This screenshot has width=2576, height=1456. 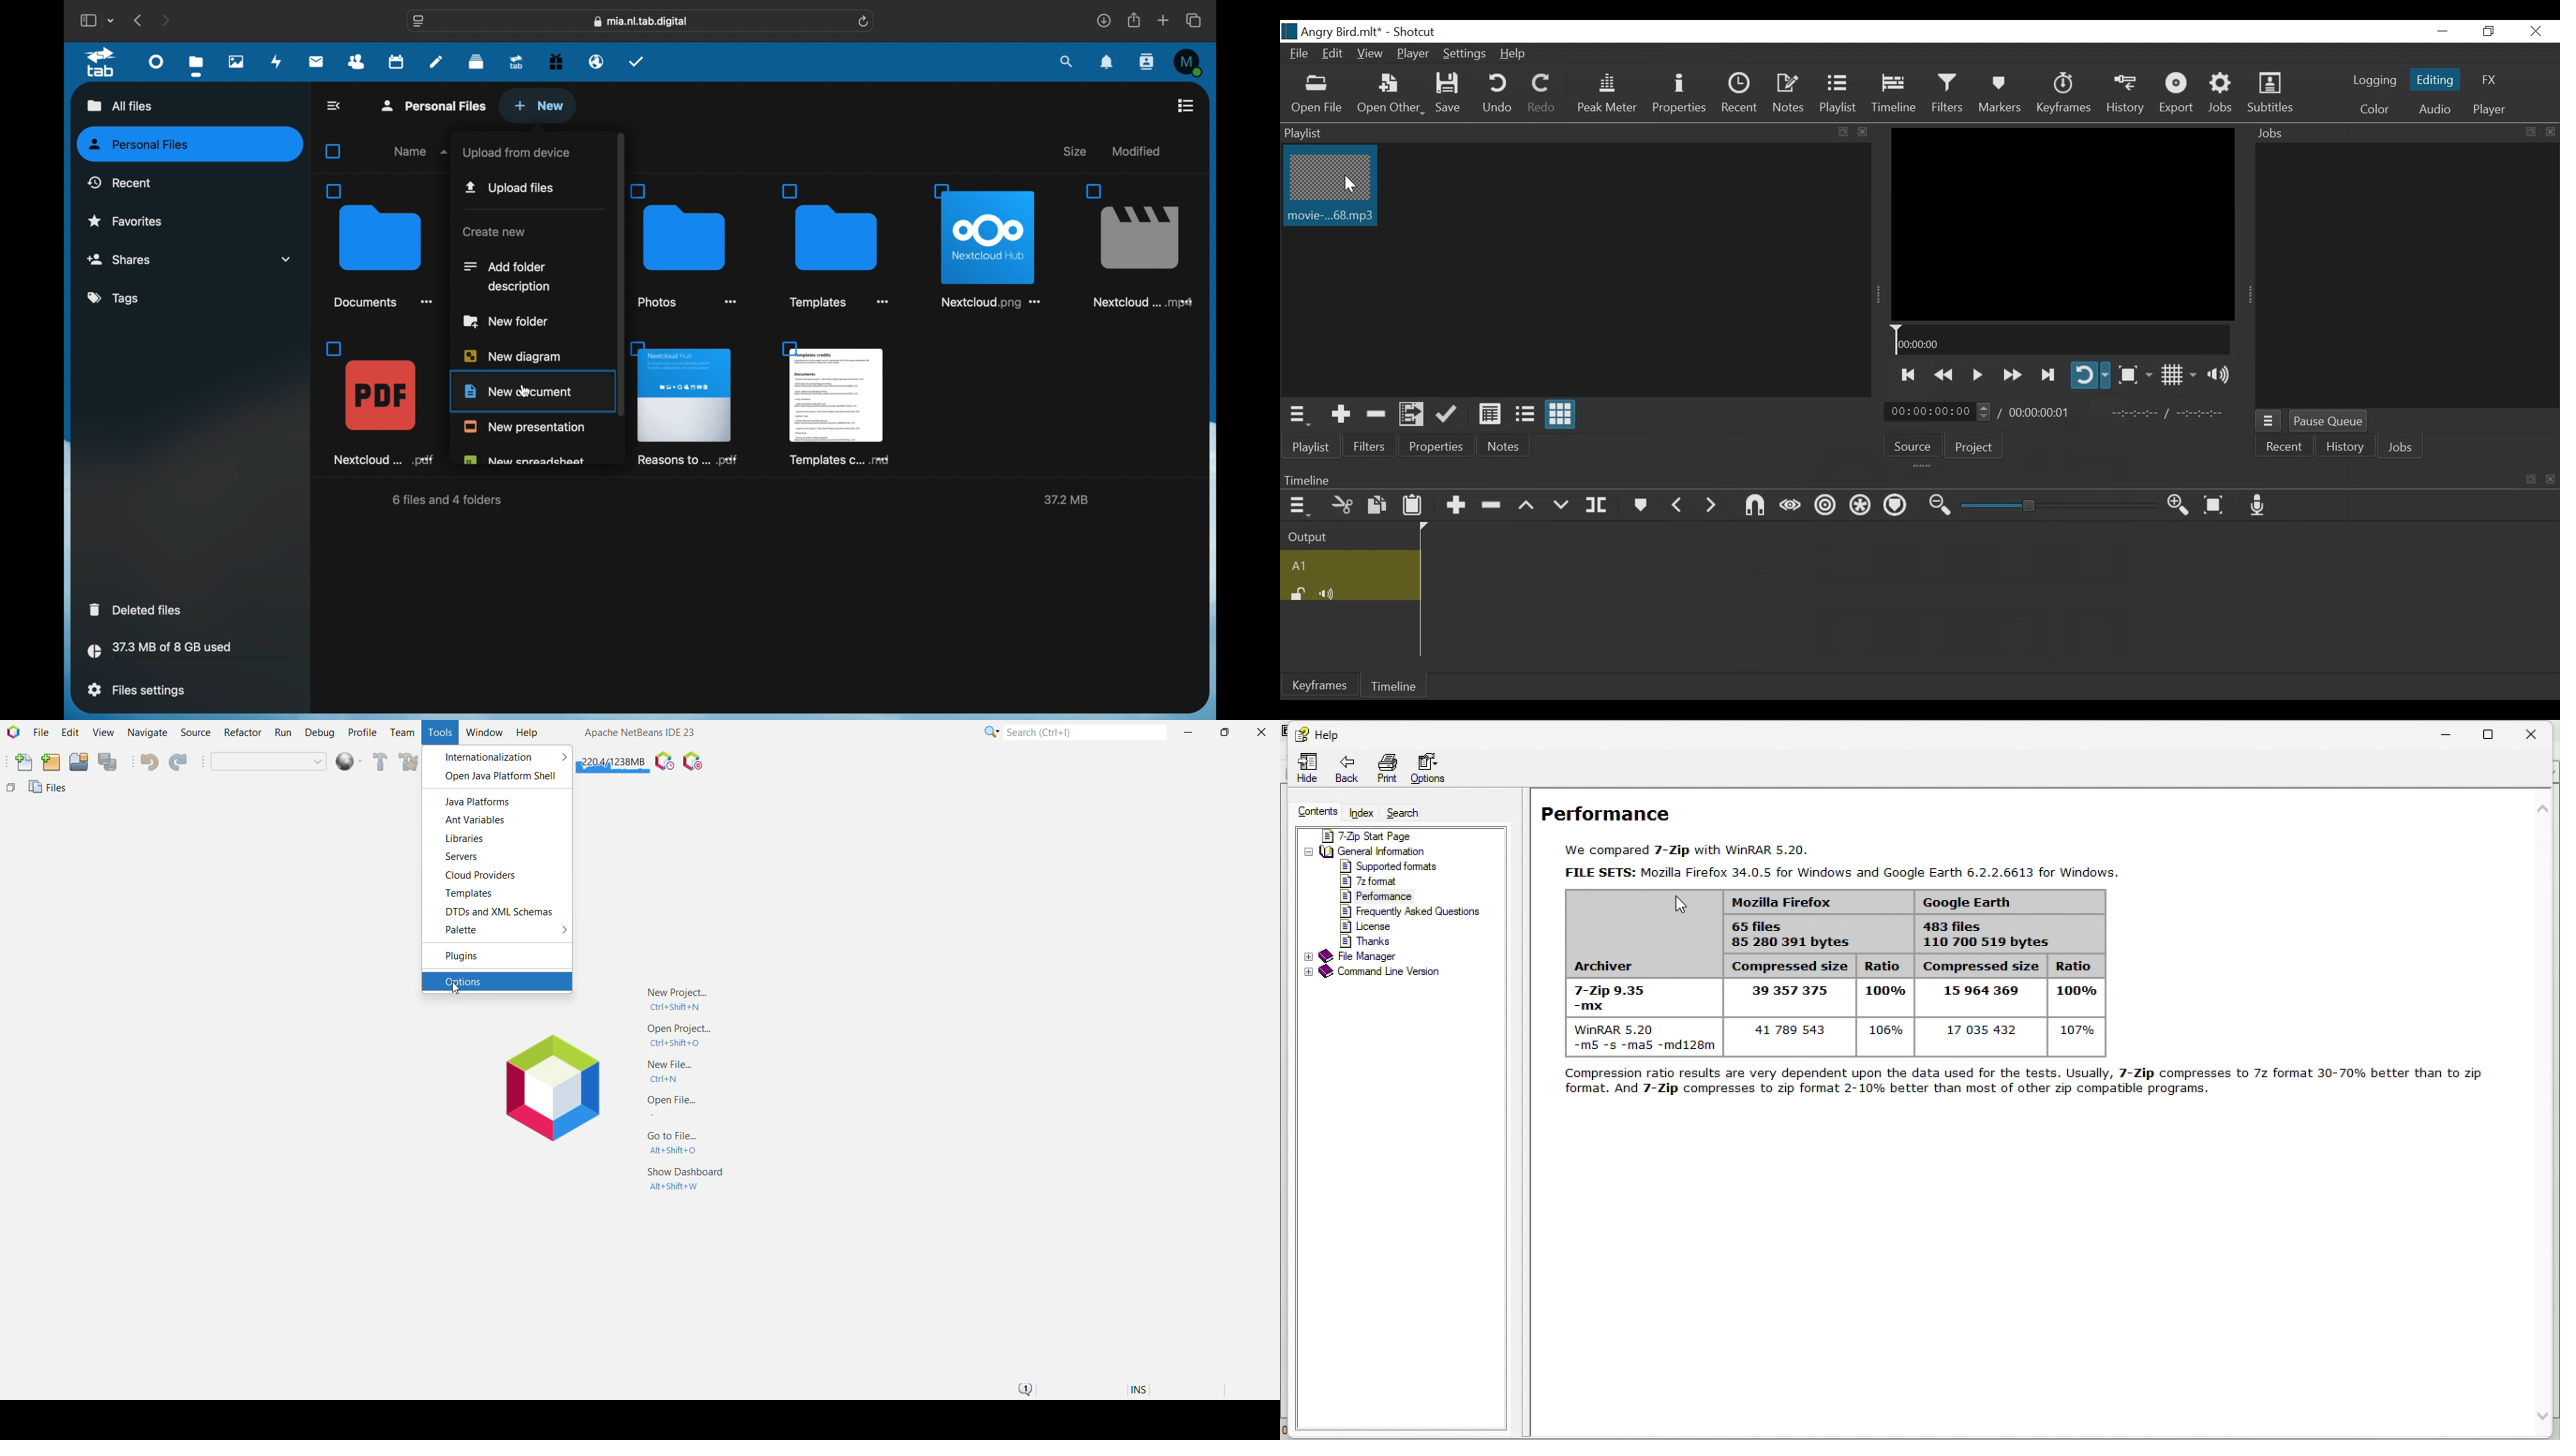 I want to click on Copy, so click(x=1377, y=505).